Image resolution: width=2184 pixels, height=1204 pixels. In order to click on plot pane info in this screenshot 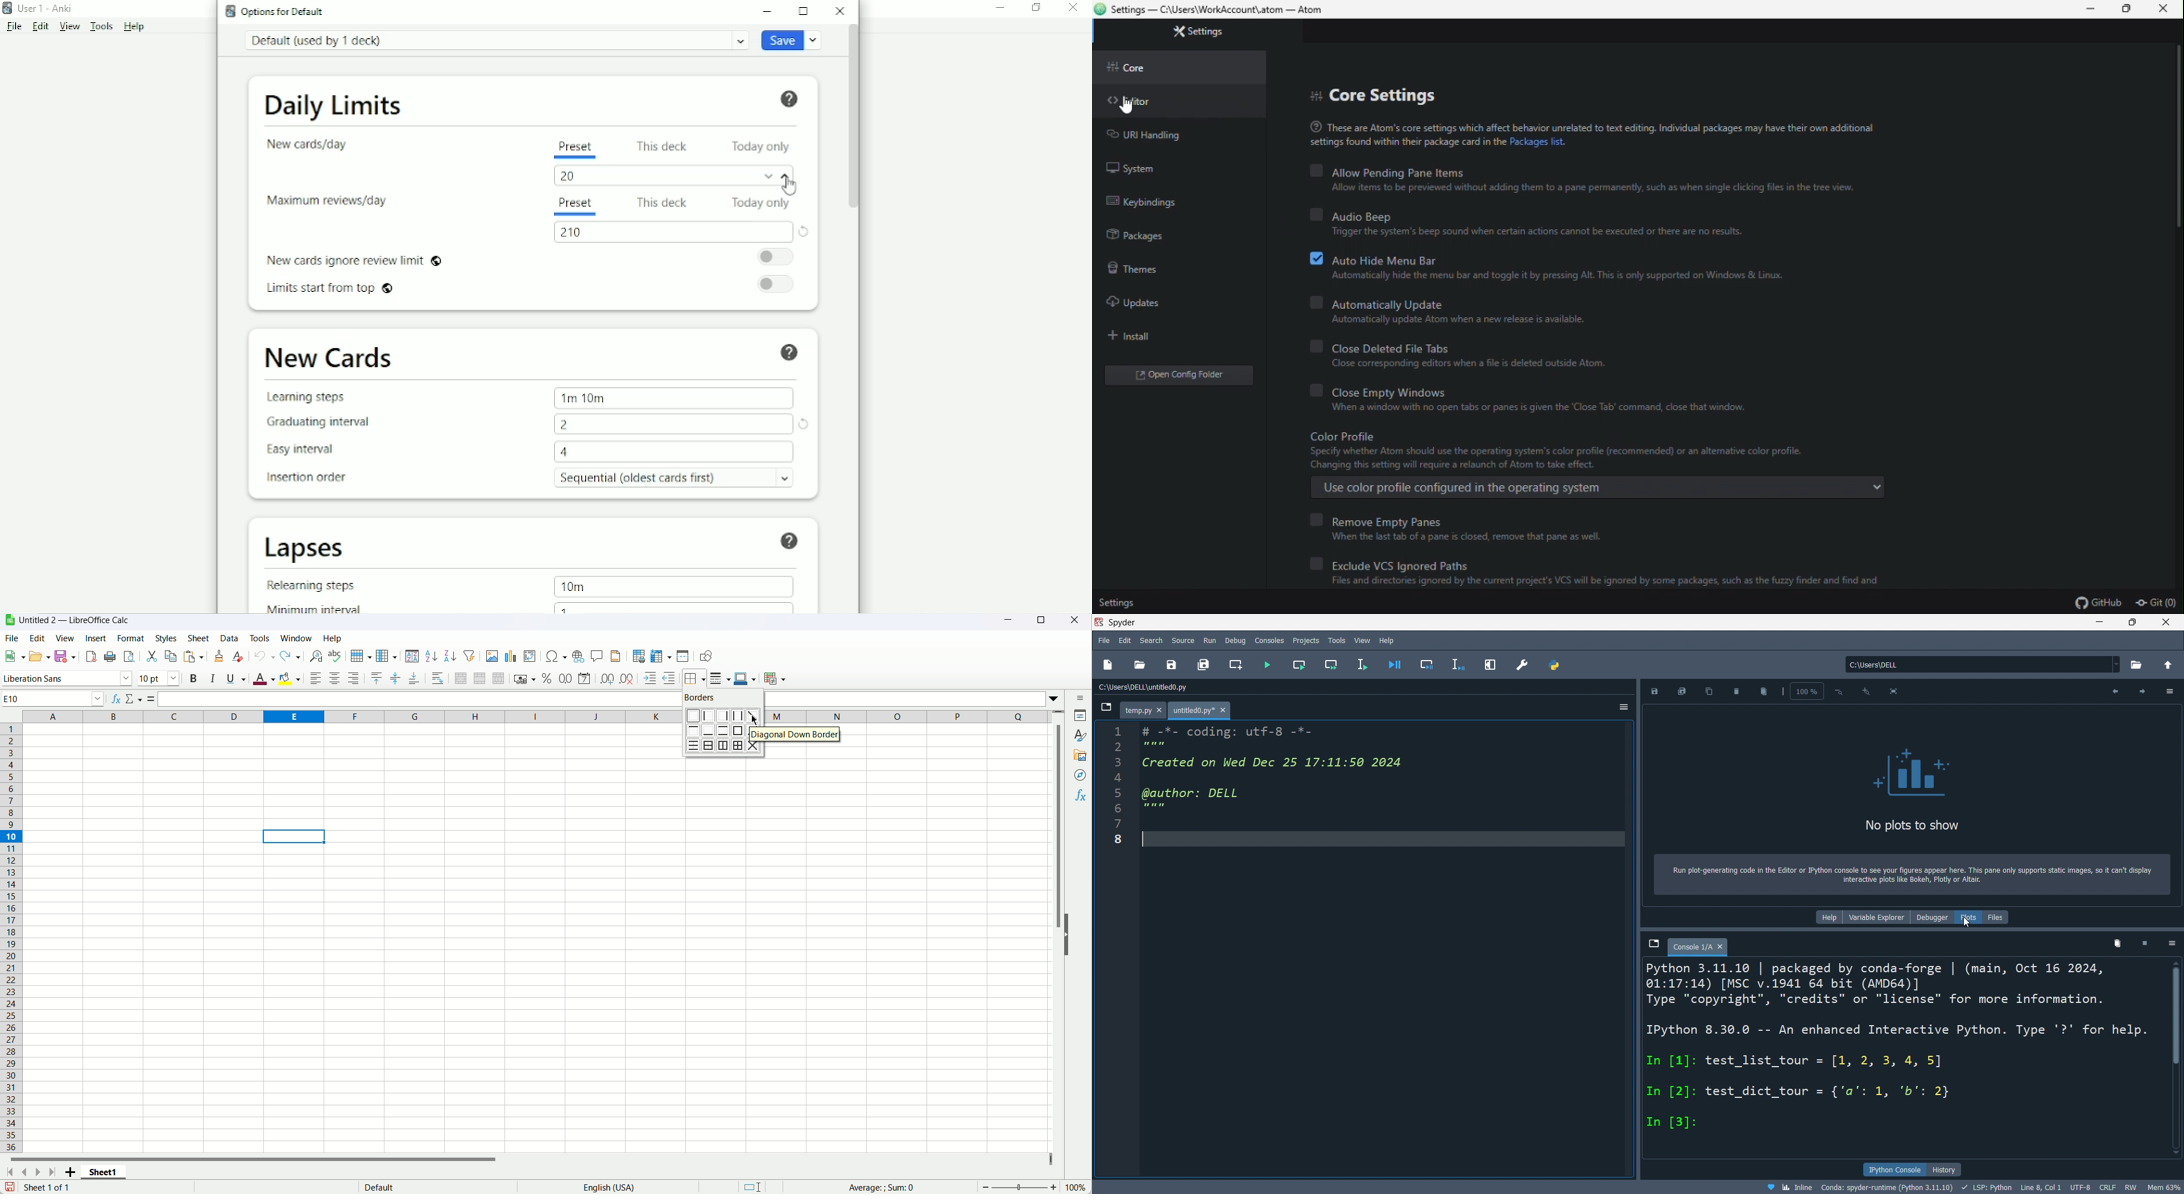, I will do `click(1914, 874)`.